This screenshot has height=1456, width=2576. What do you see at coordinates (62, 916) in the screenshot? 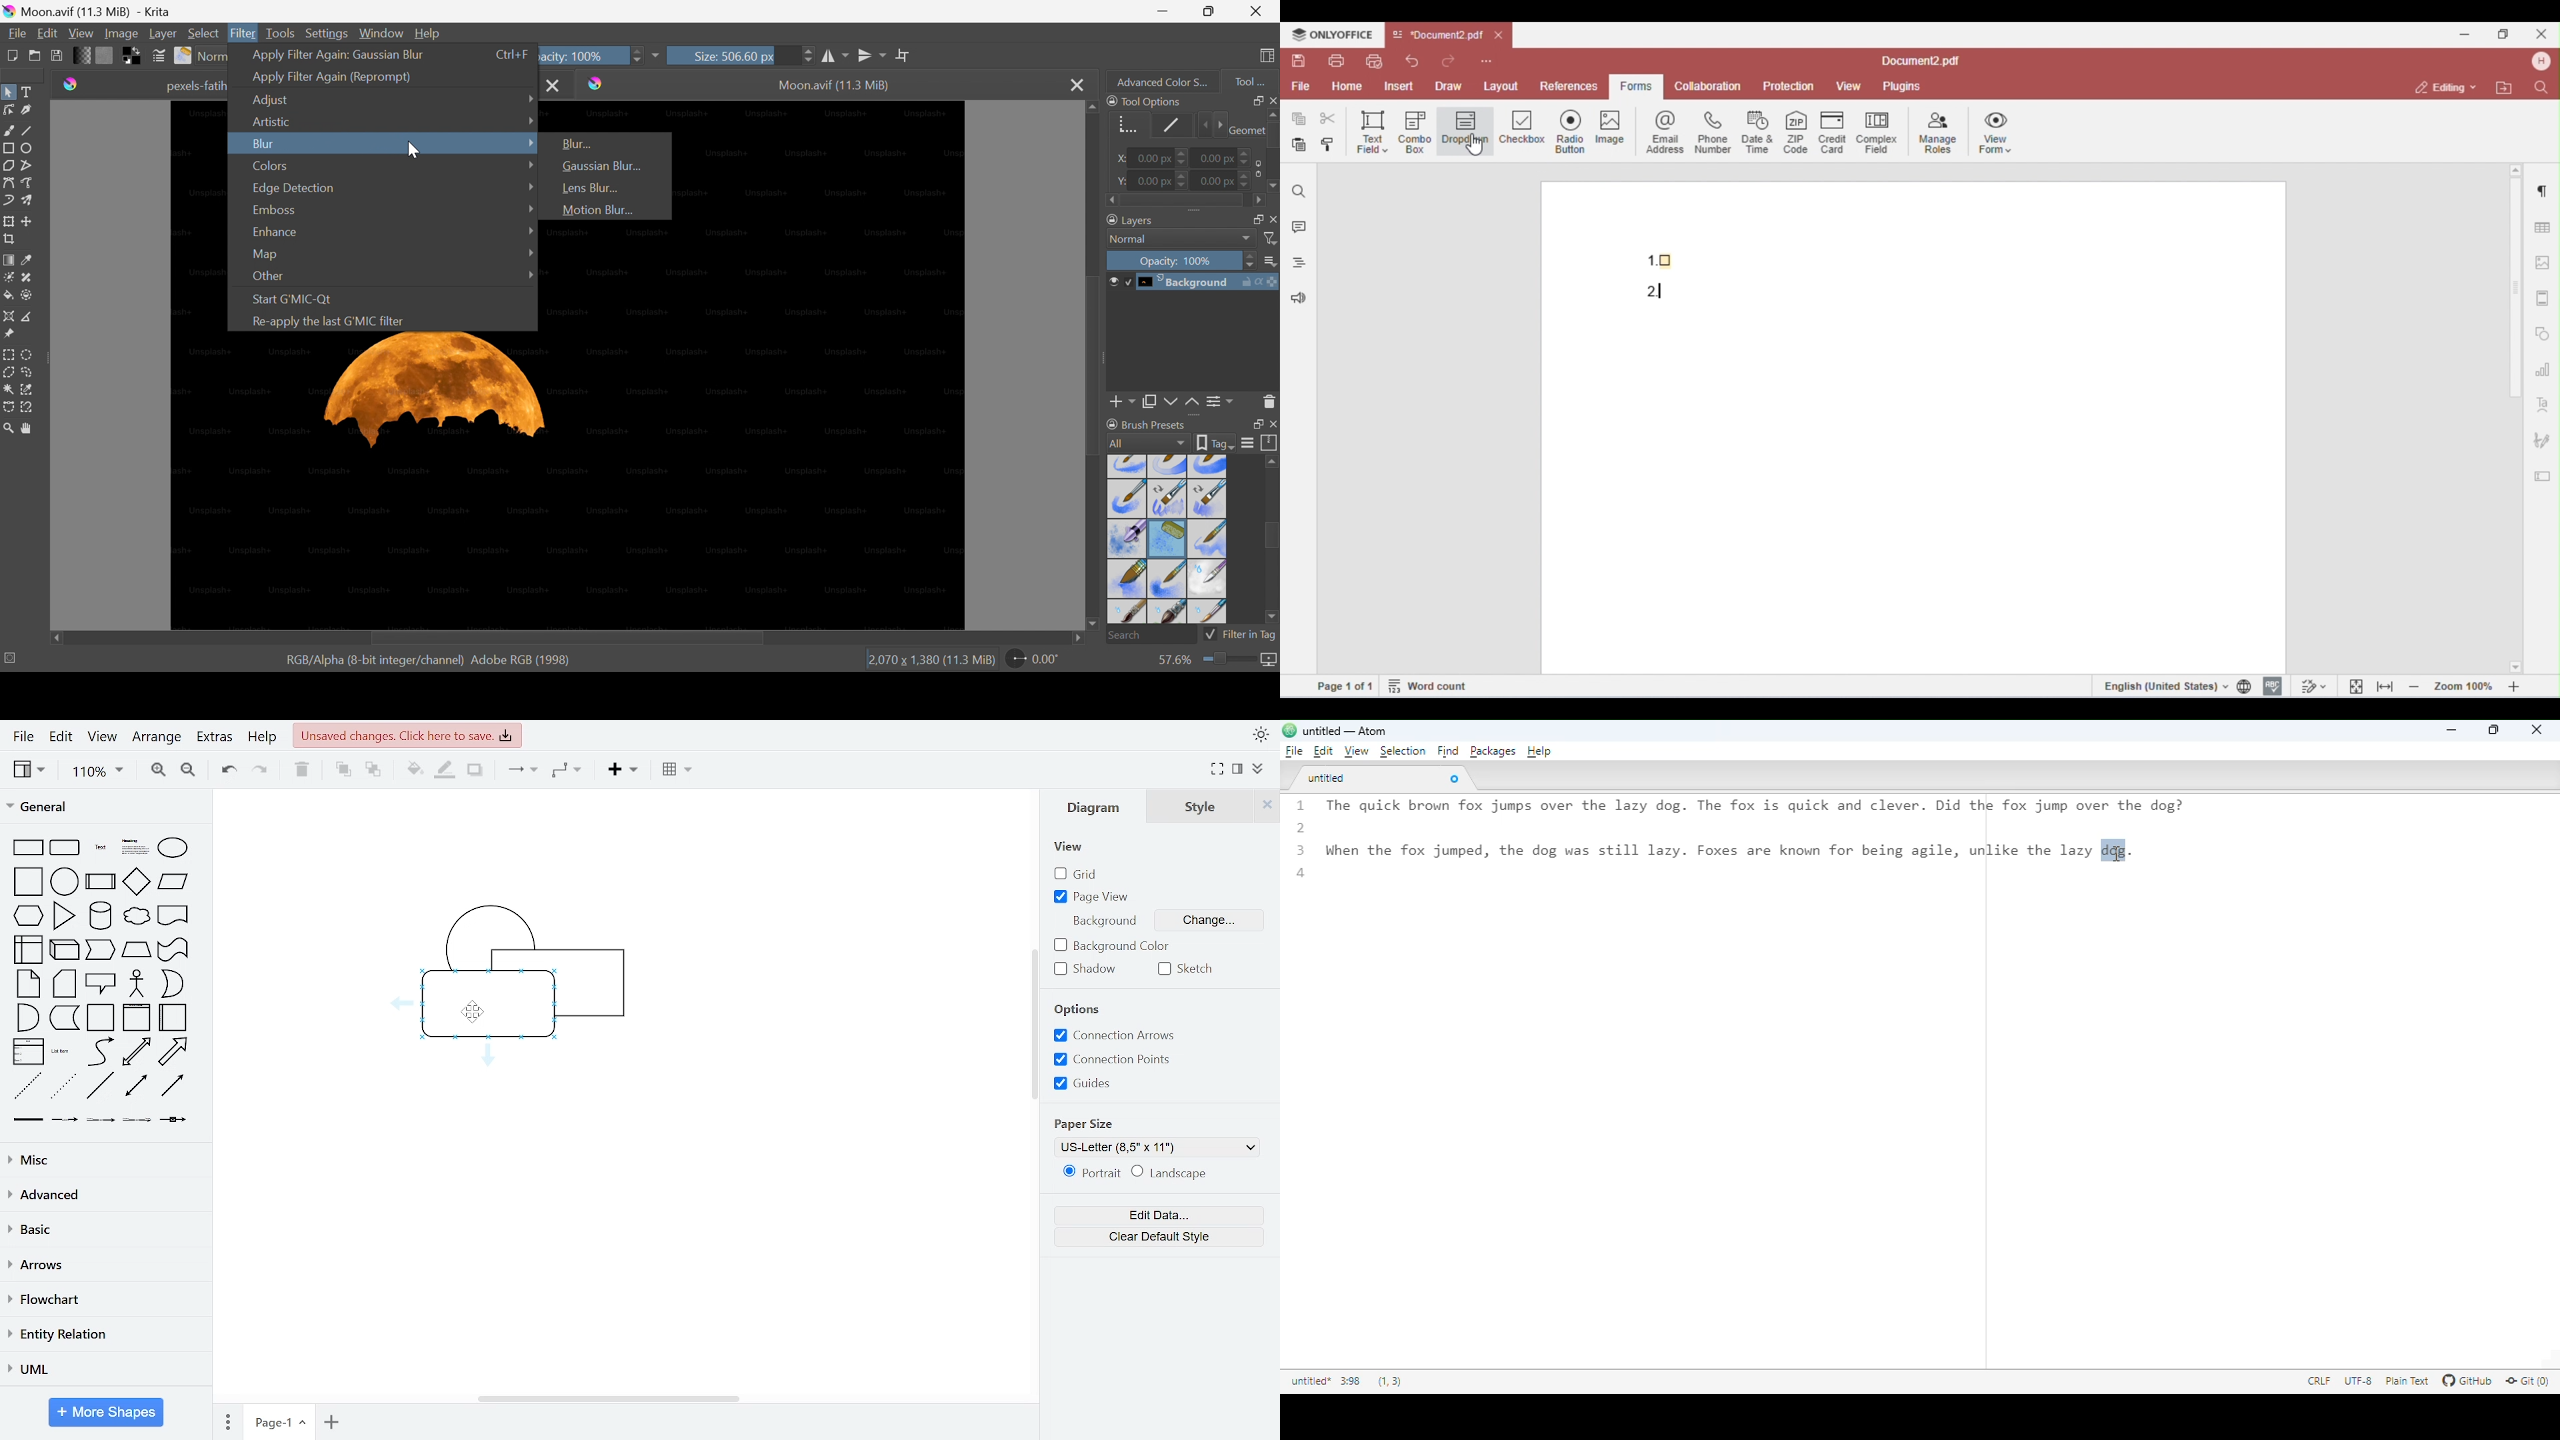
I see `triangle` at bounding box center [62, 916].